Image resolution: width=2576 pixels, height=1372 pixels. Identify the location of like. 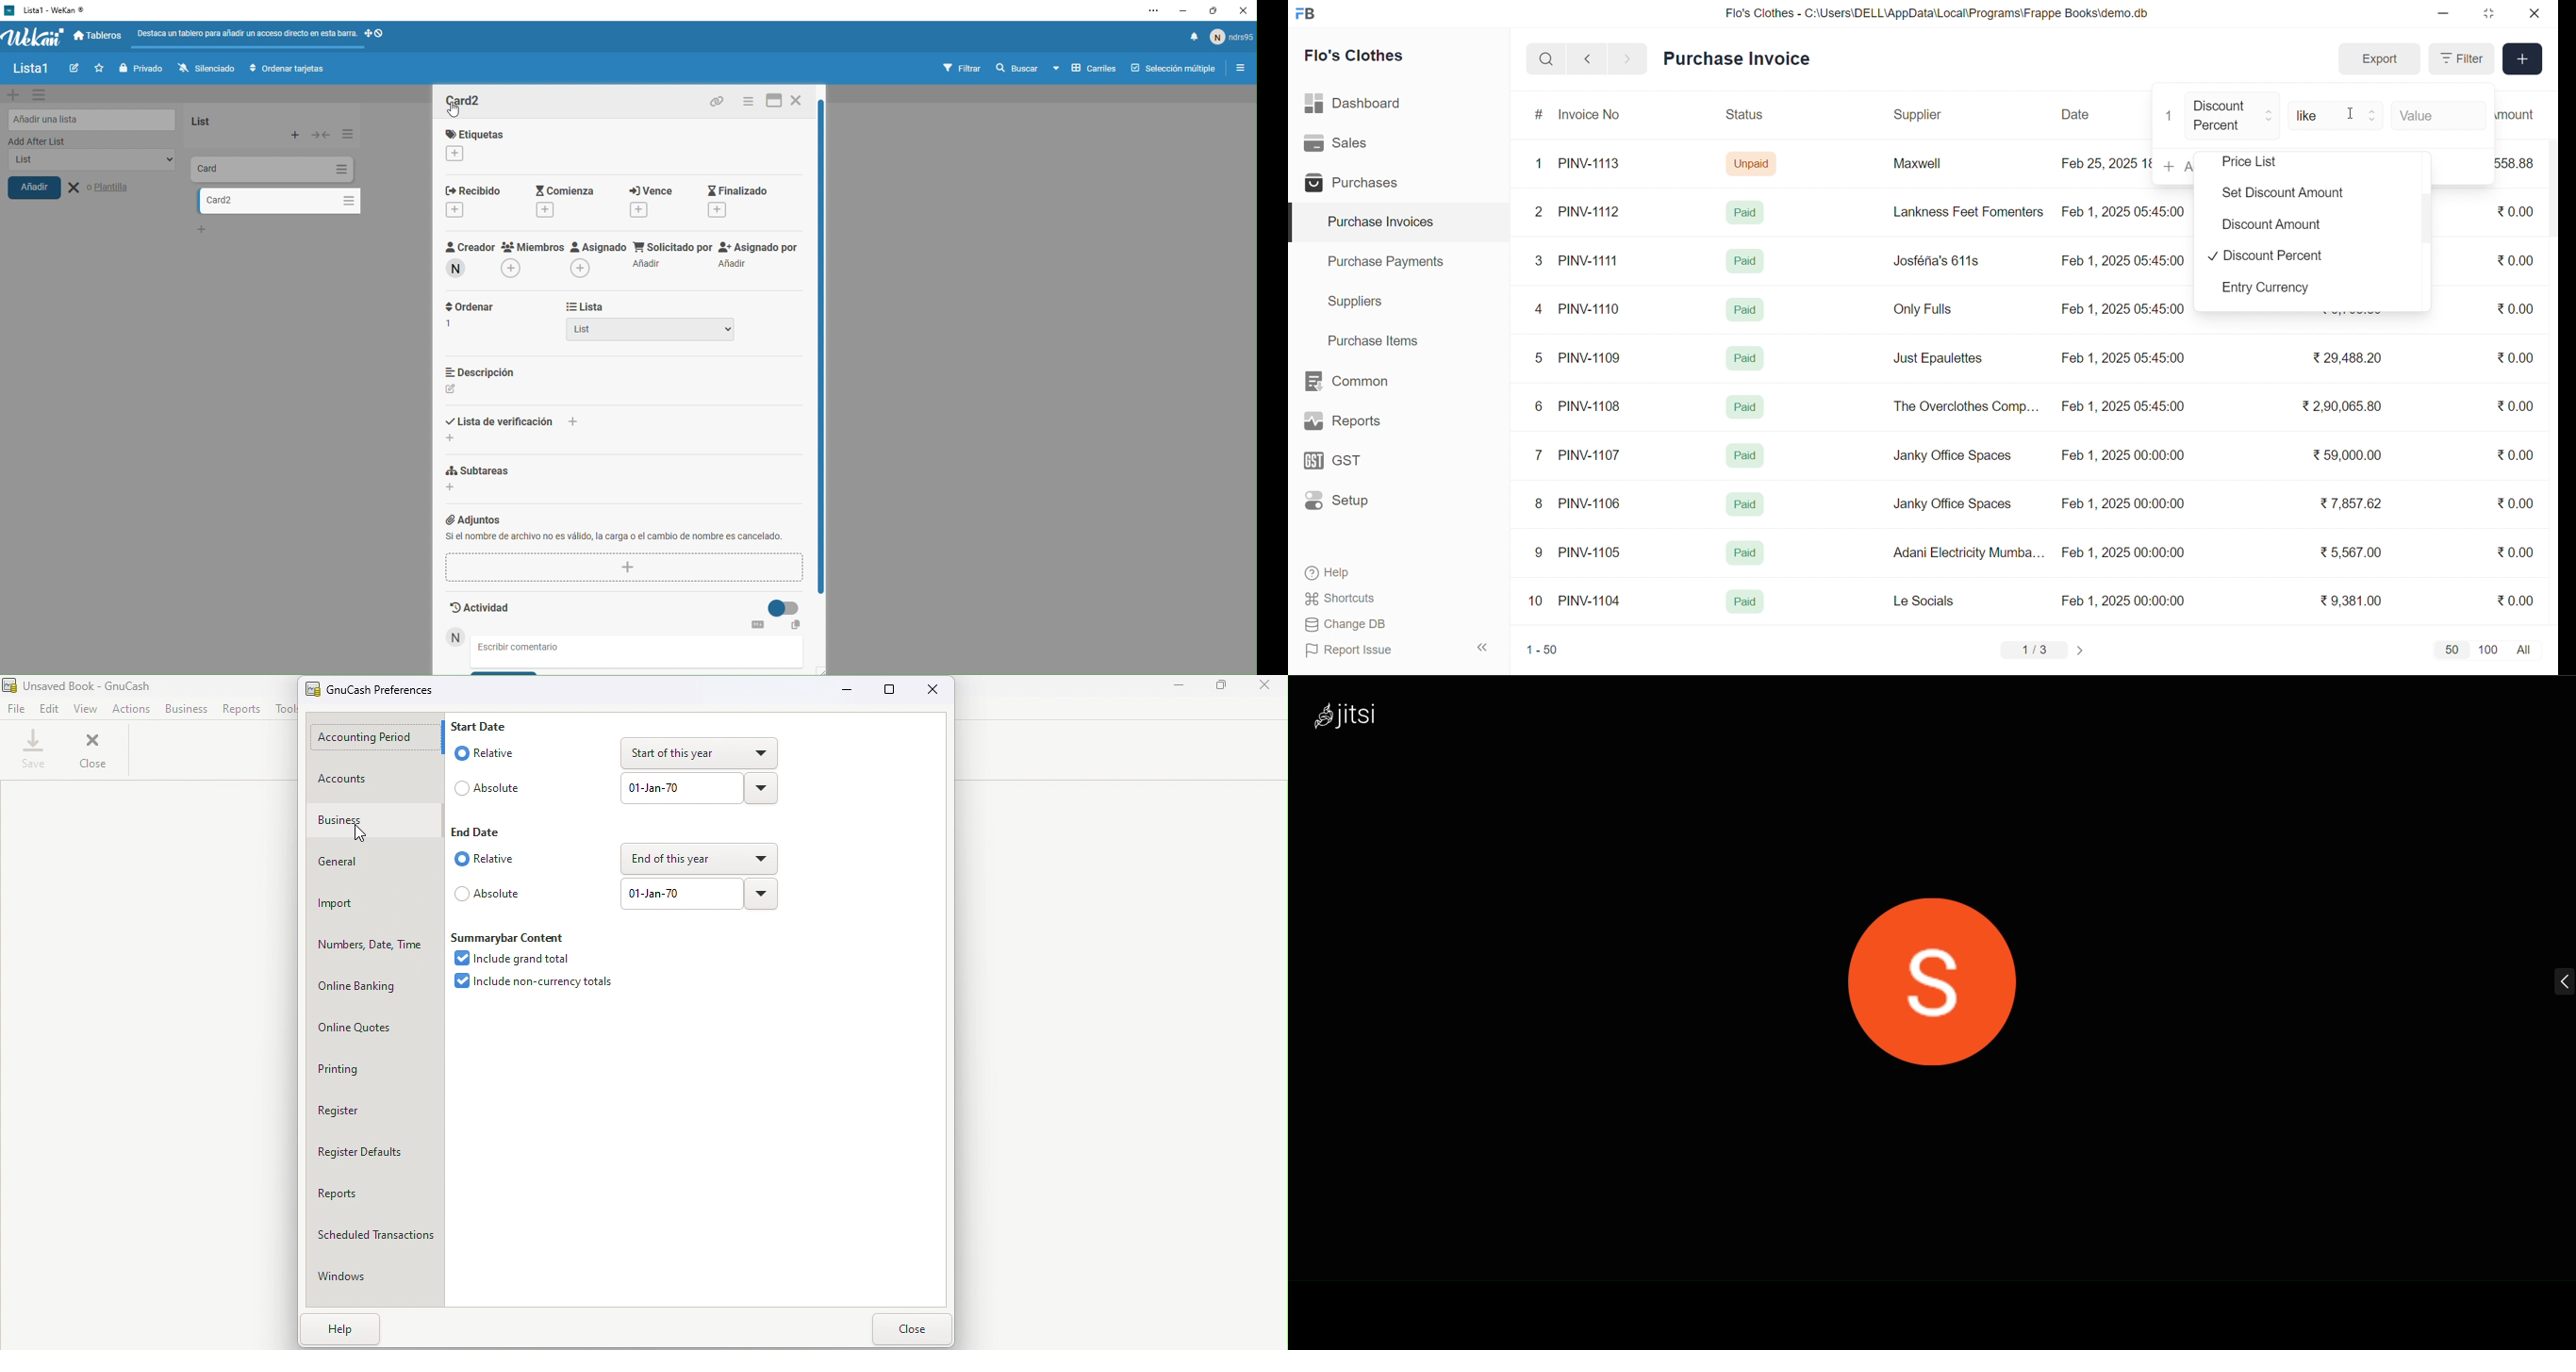
(2338, 114).